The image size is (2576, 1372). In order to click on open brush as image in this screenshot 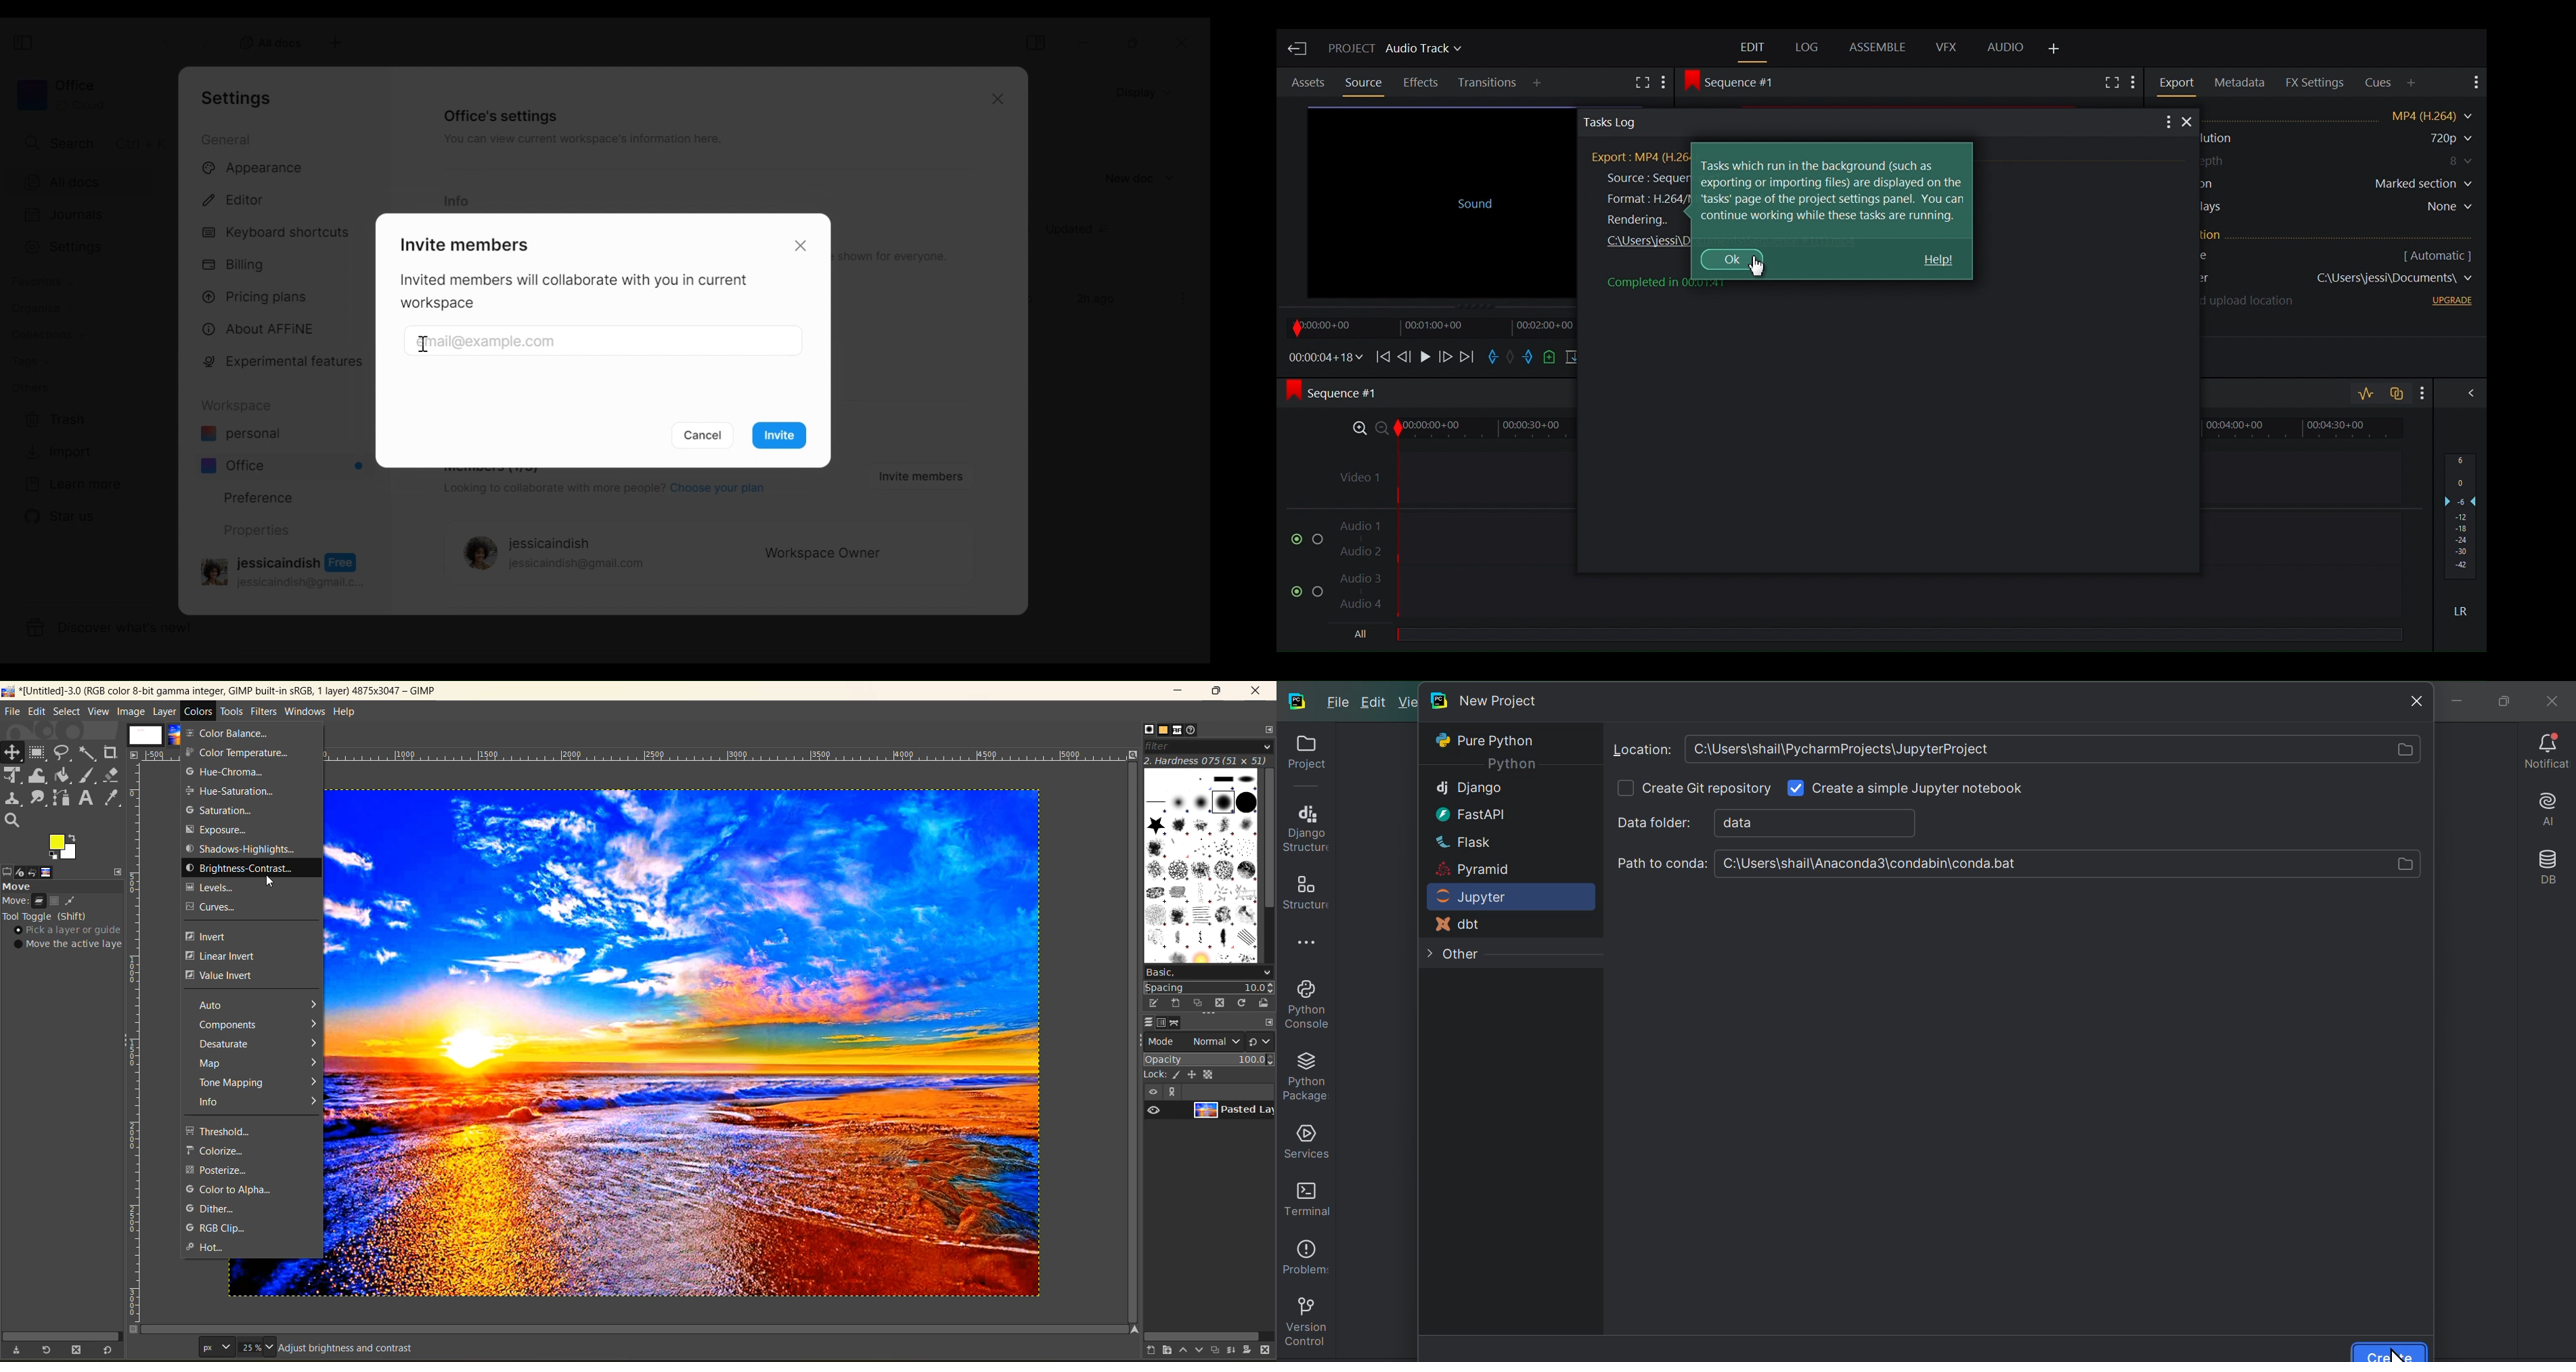, I will do `click(1265, 1004)`.